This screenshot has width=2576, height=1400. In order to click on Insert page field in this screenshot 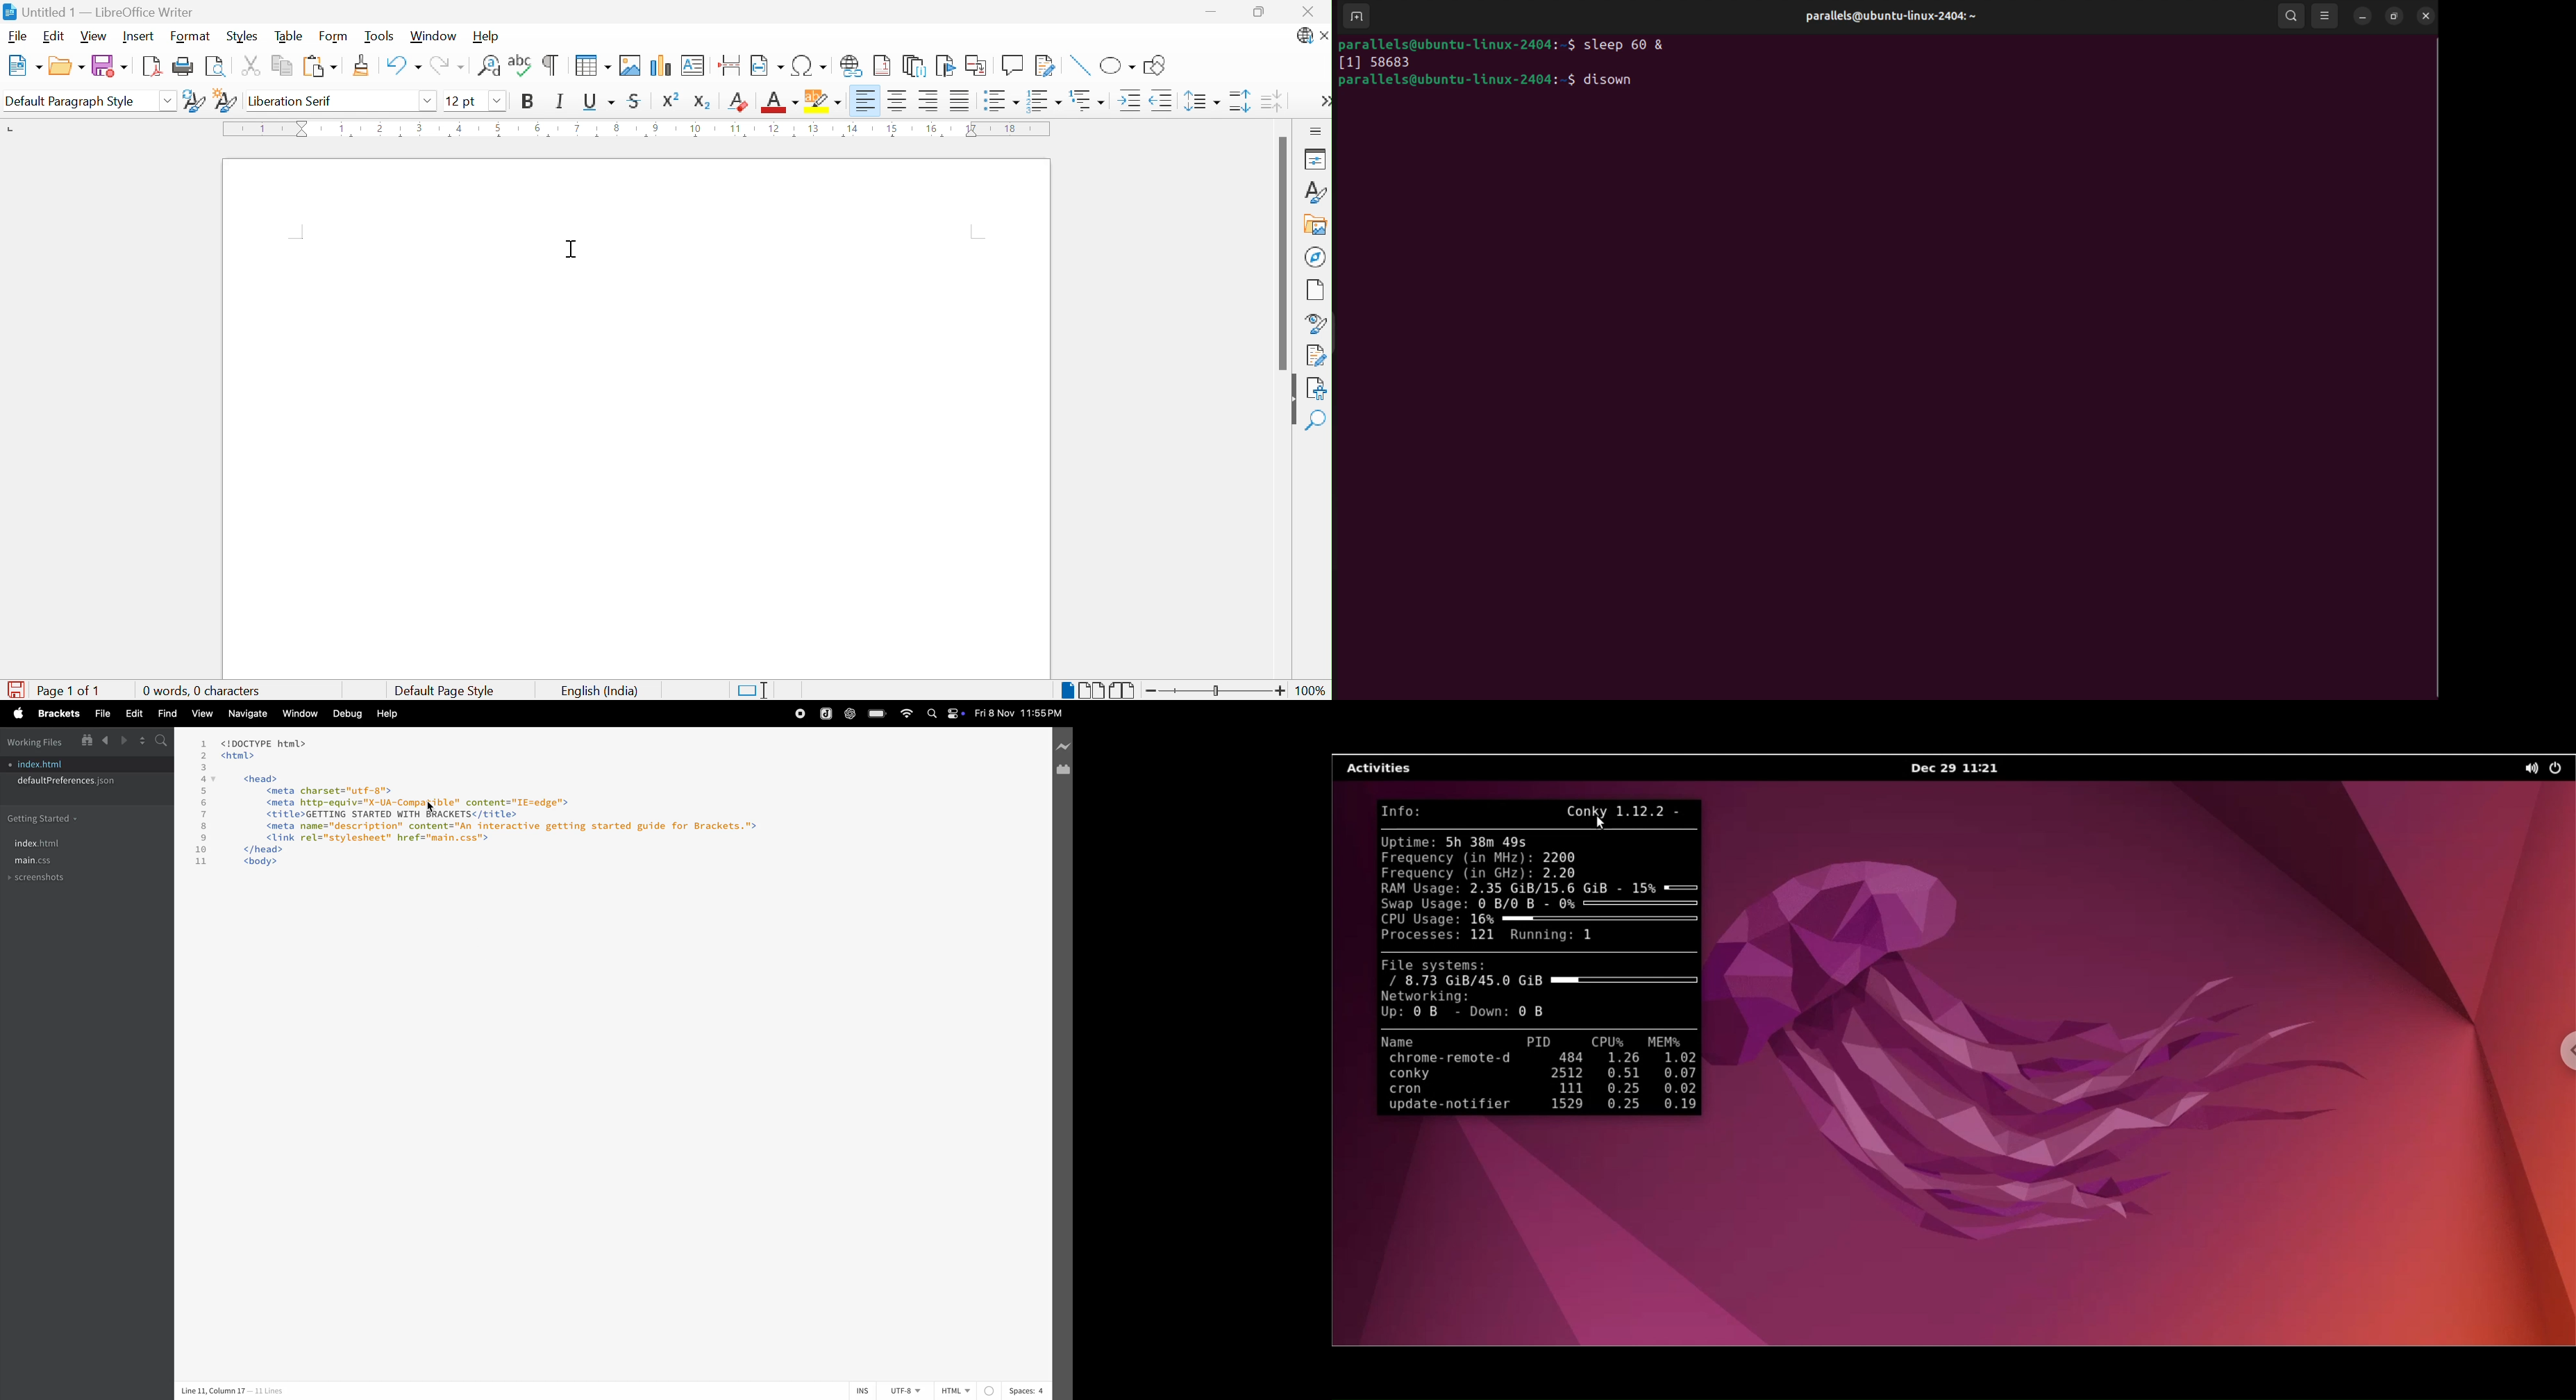, I will do `click(767, 65)`.